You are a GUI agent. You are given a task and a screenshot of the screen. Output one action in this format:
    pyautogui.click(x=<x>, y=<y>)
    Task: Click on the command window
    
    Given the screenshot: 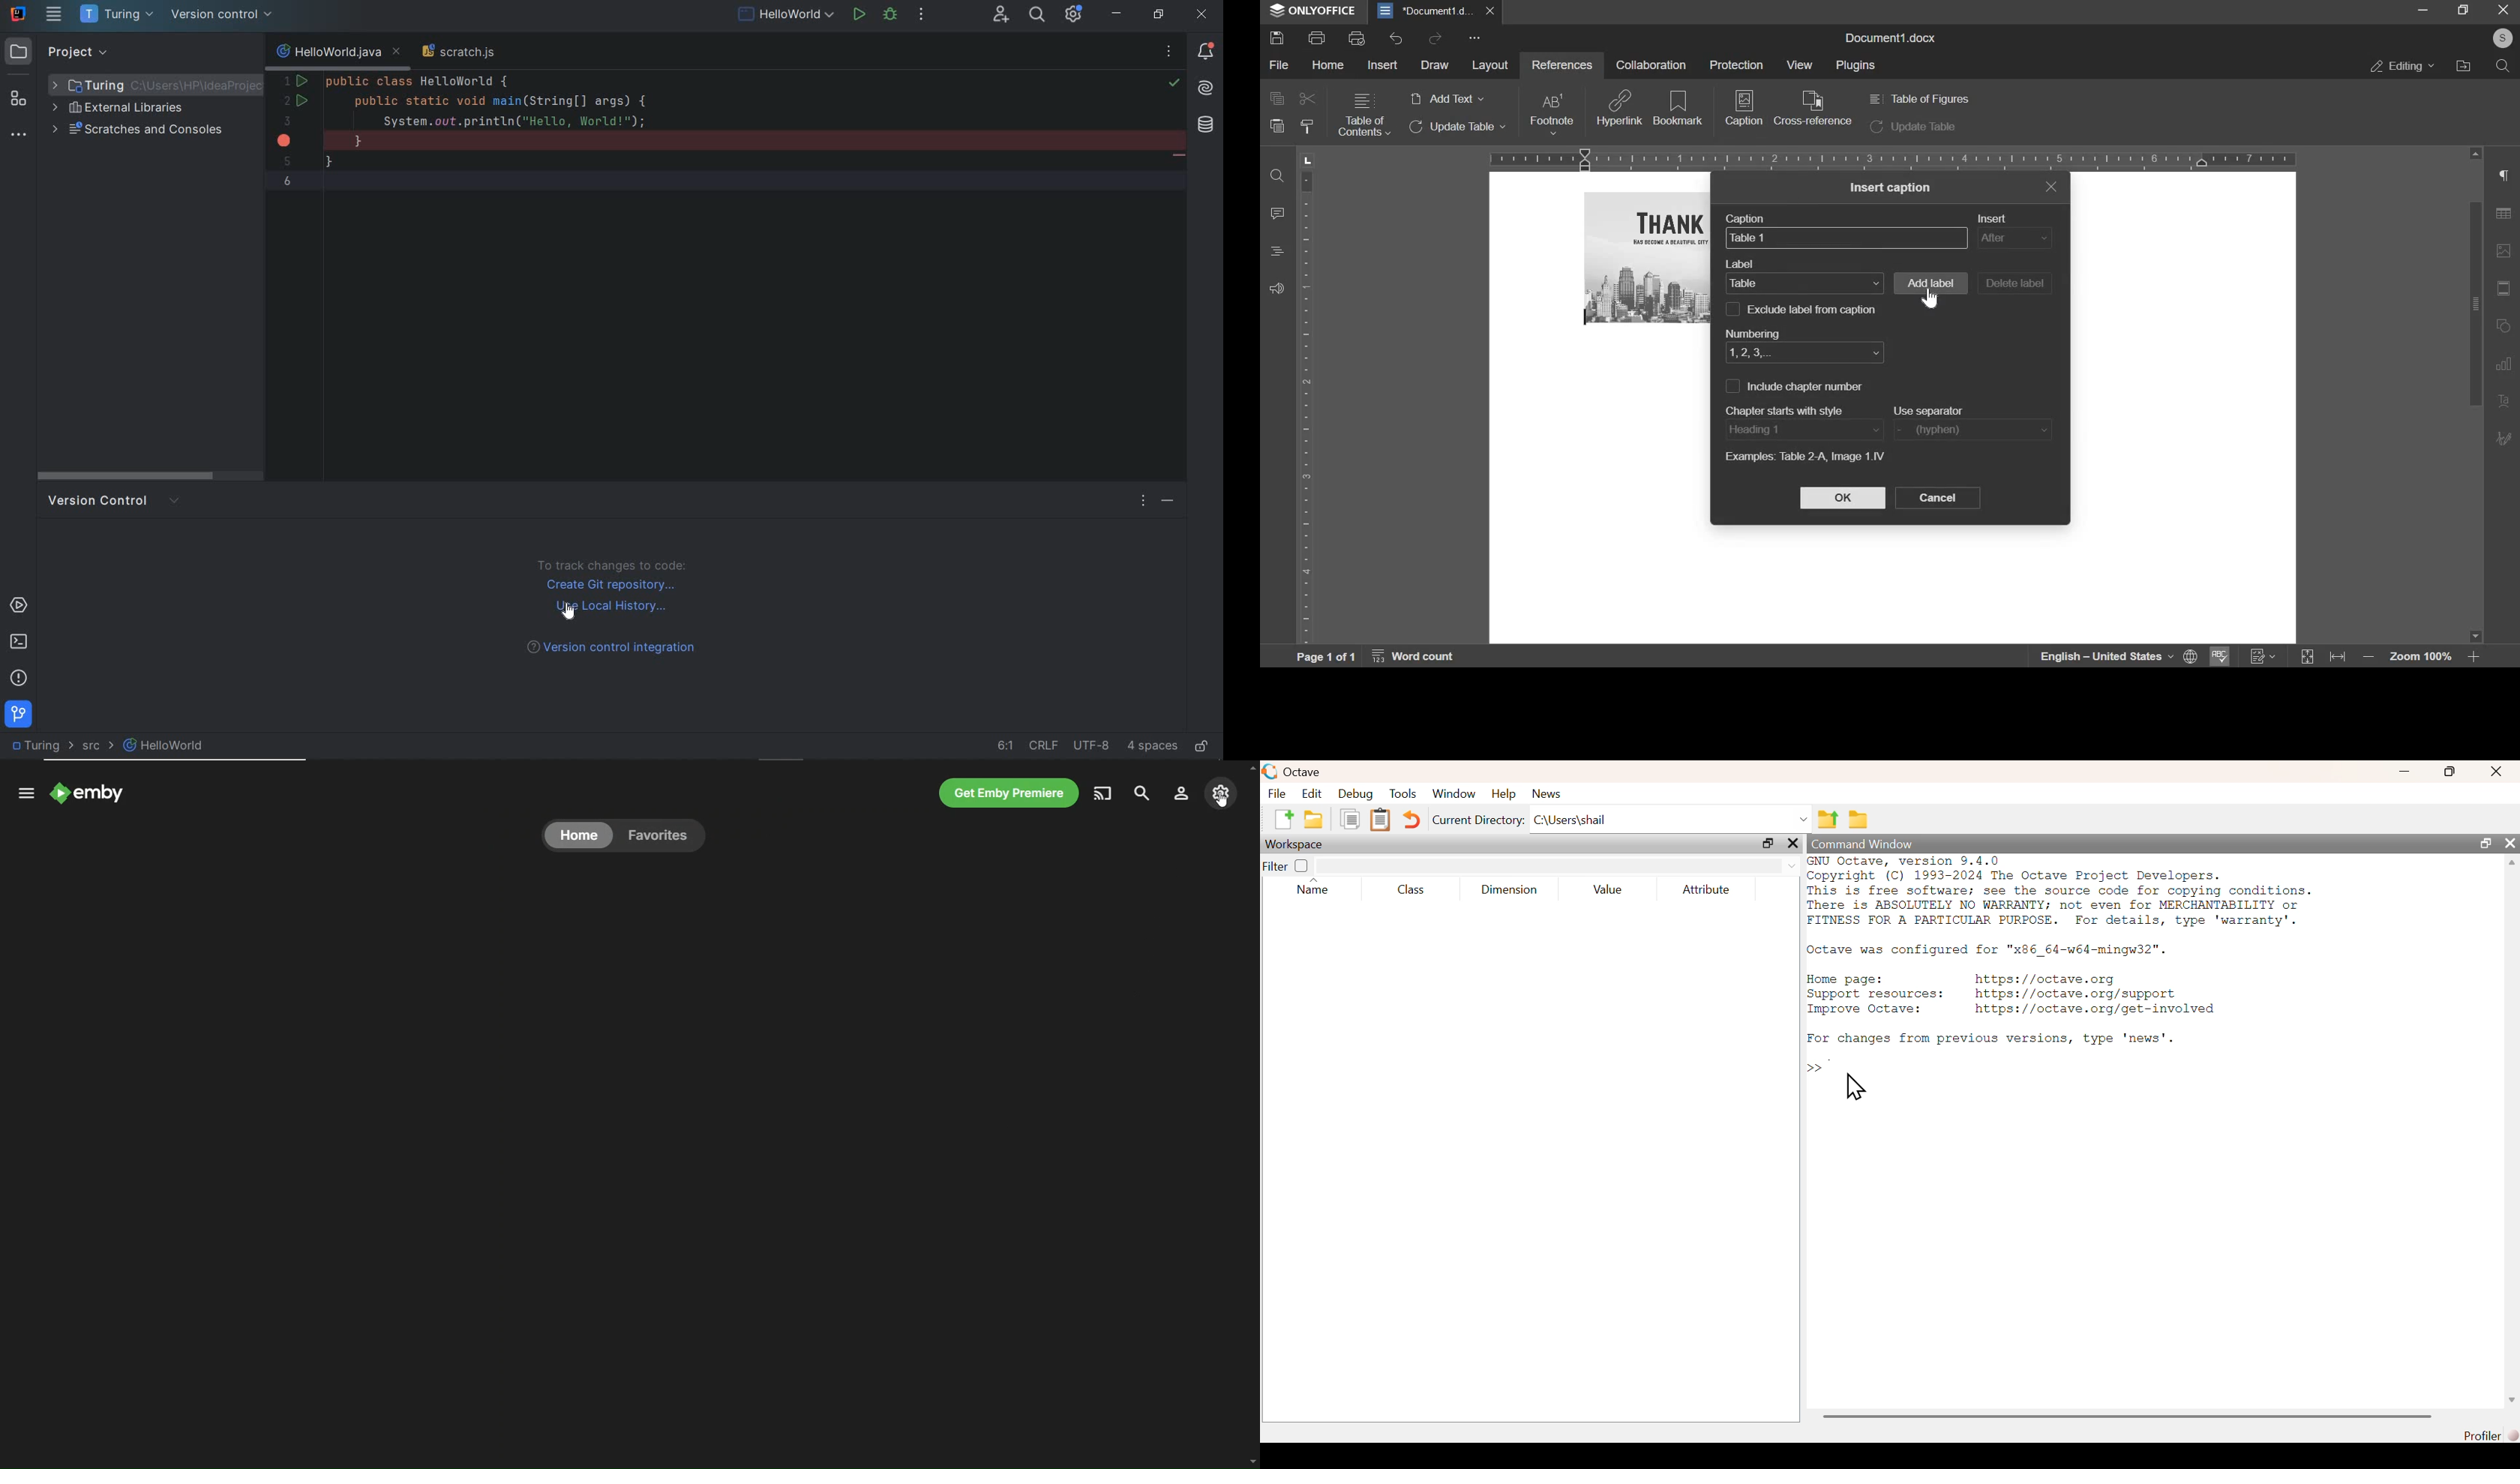 What is the action you would take?
    pyautogui.click(x=1863, y=844)
    